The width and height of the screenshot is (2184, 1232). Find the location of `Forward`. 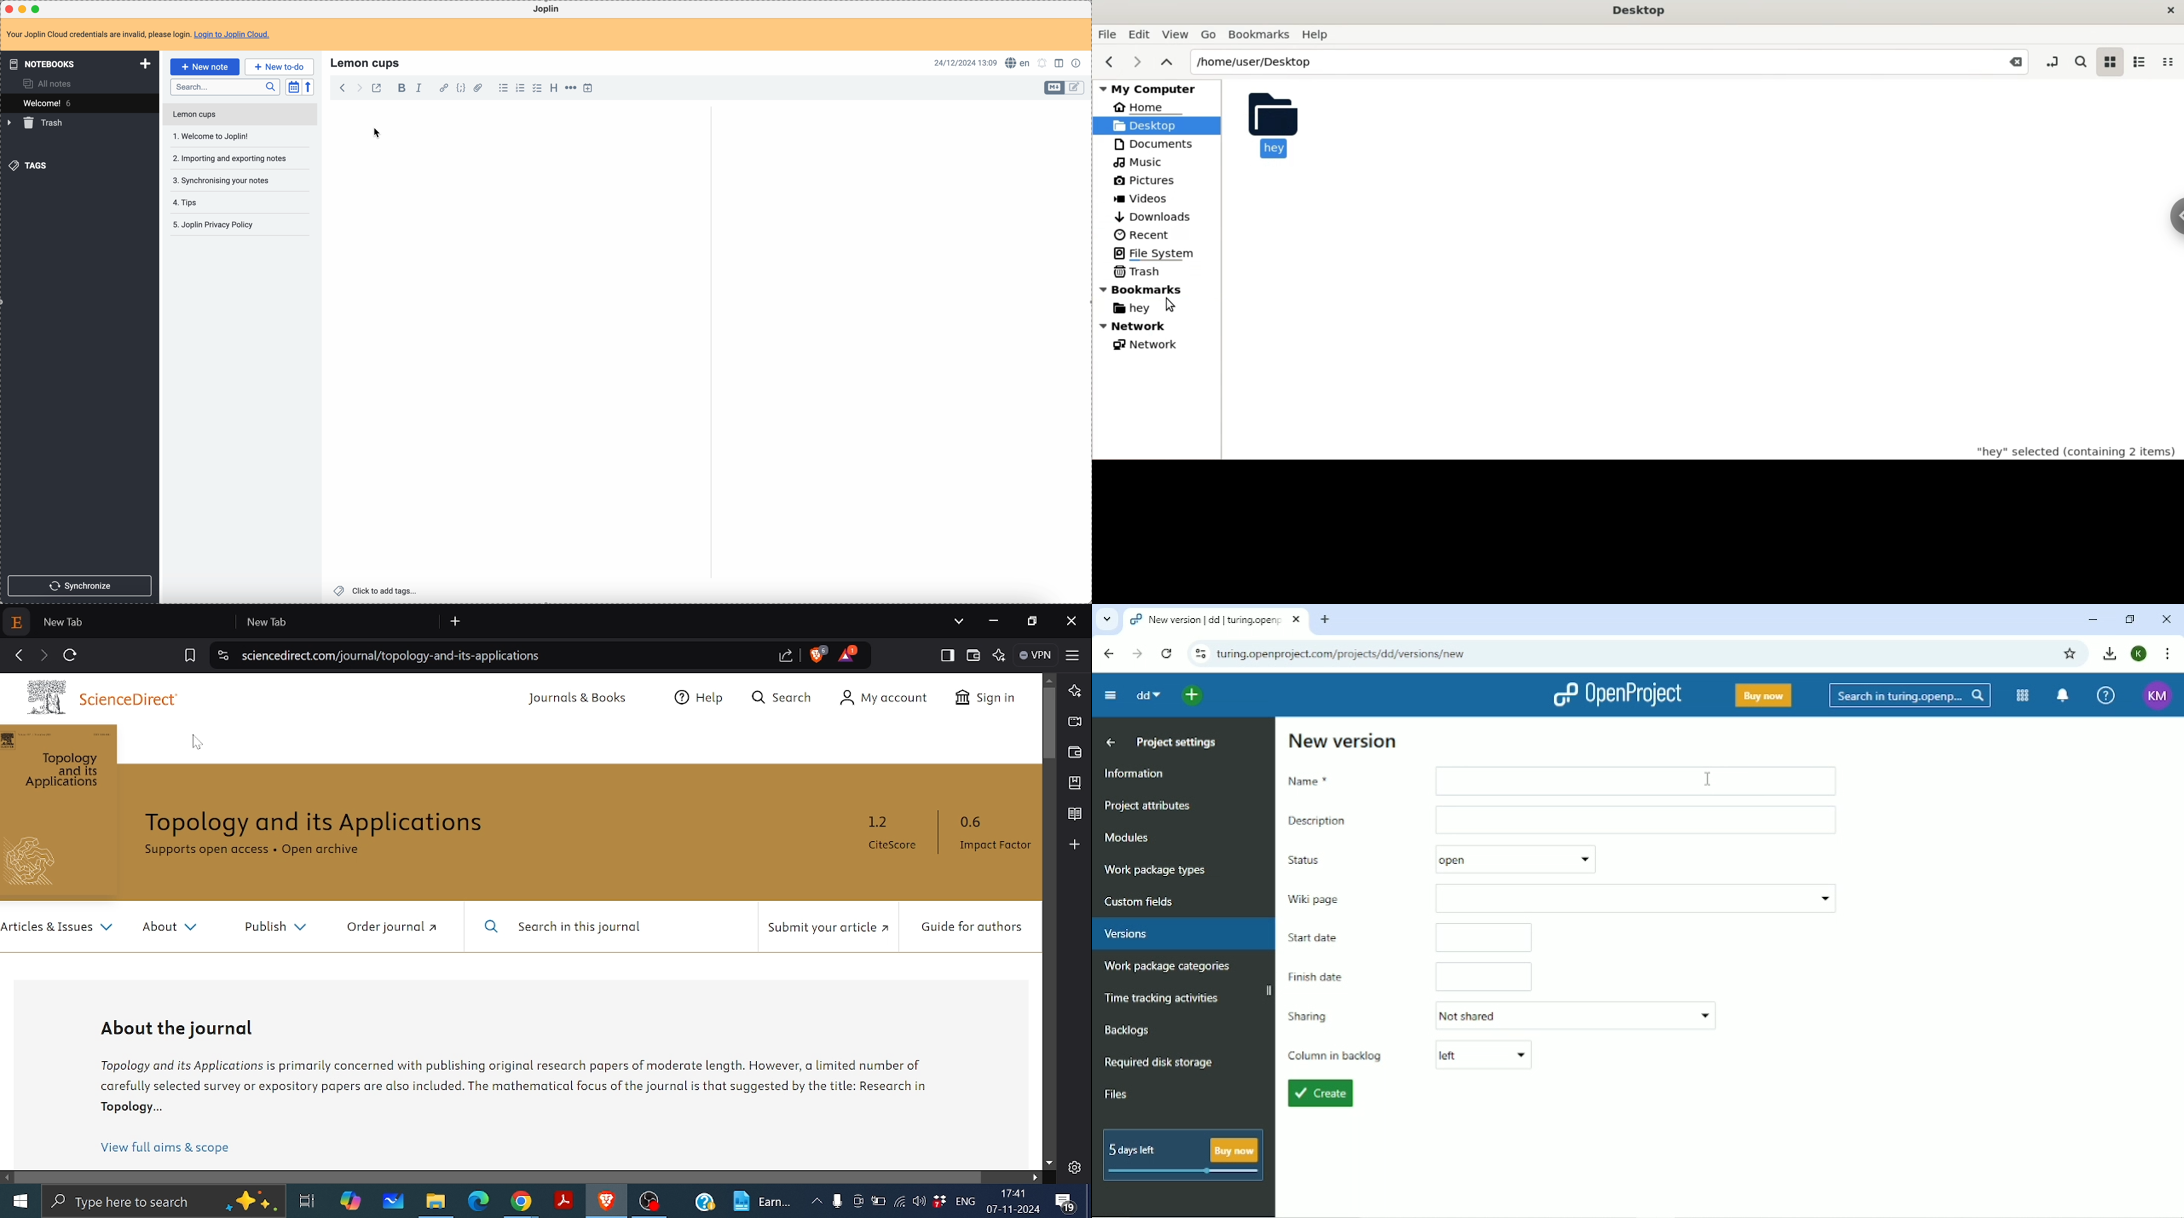

Forward is located at coordinates (1138, 653).